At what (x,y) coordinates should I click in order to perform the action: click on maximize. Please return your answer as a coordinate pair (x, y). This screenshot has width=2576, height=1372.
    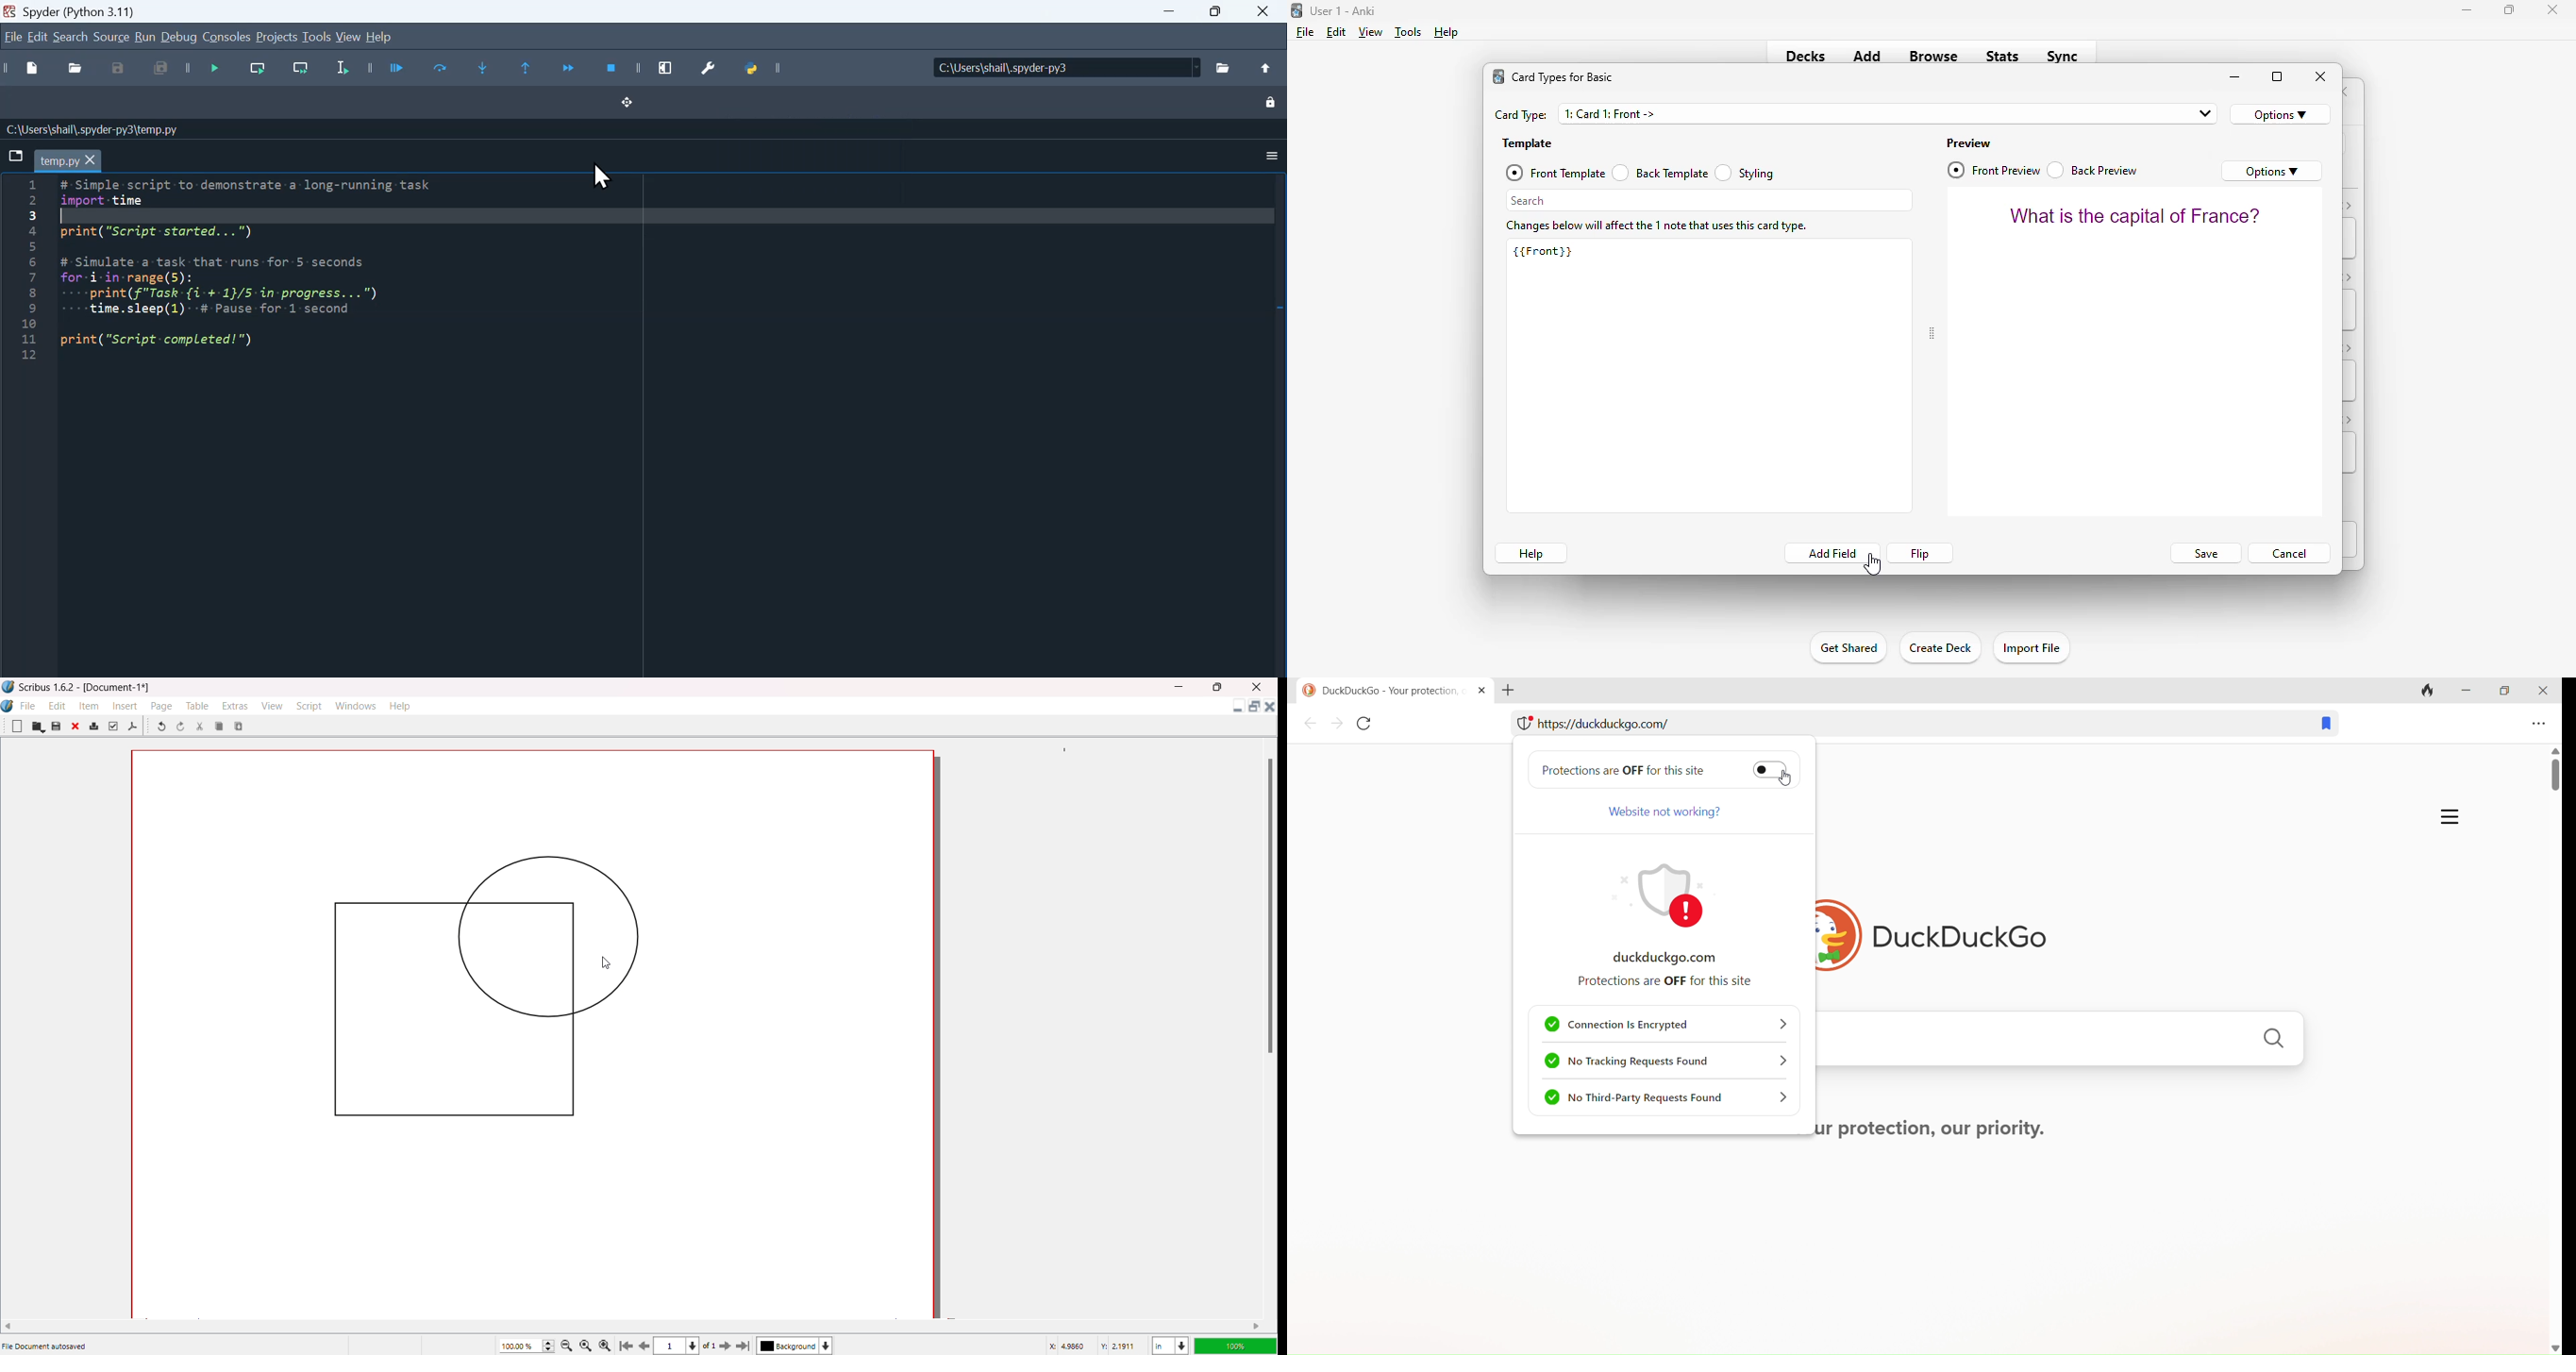
    Looking at the image, I should click on (2278, 77).